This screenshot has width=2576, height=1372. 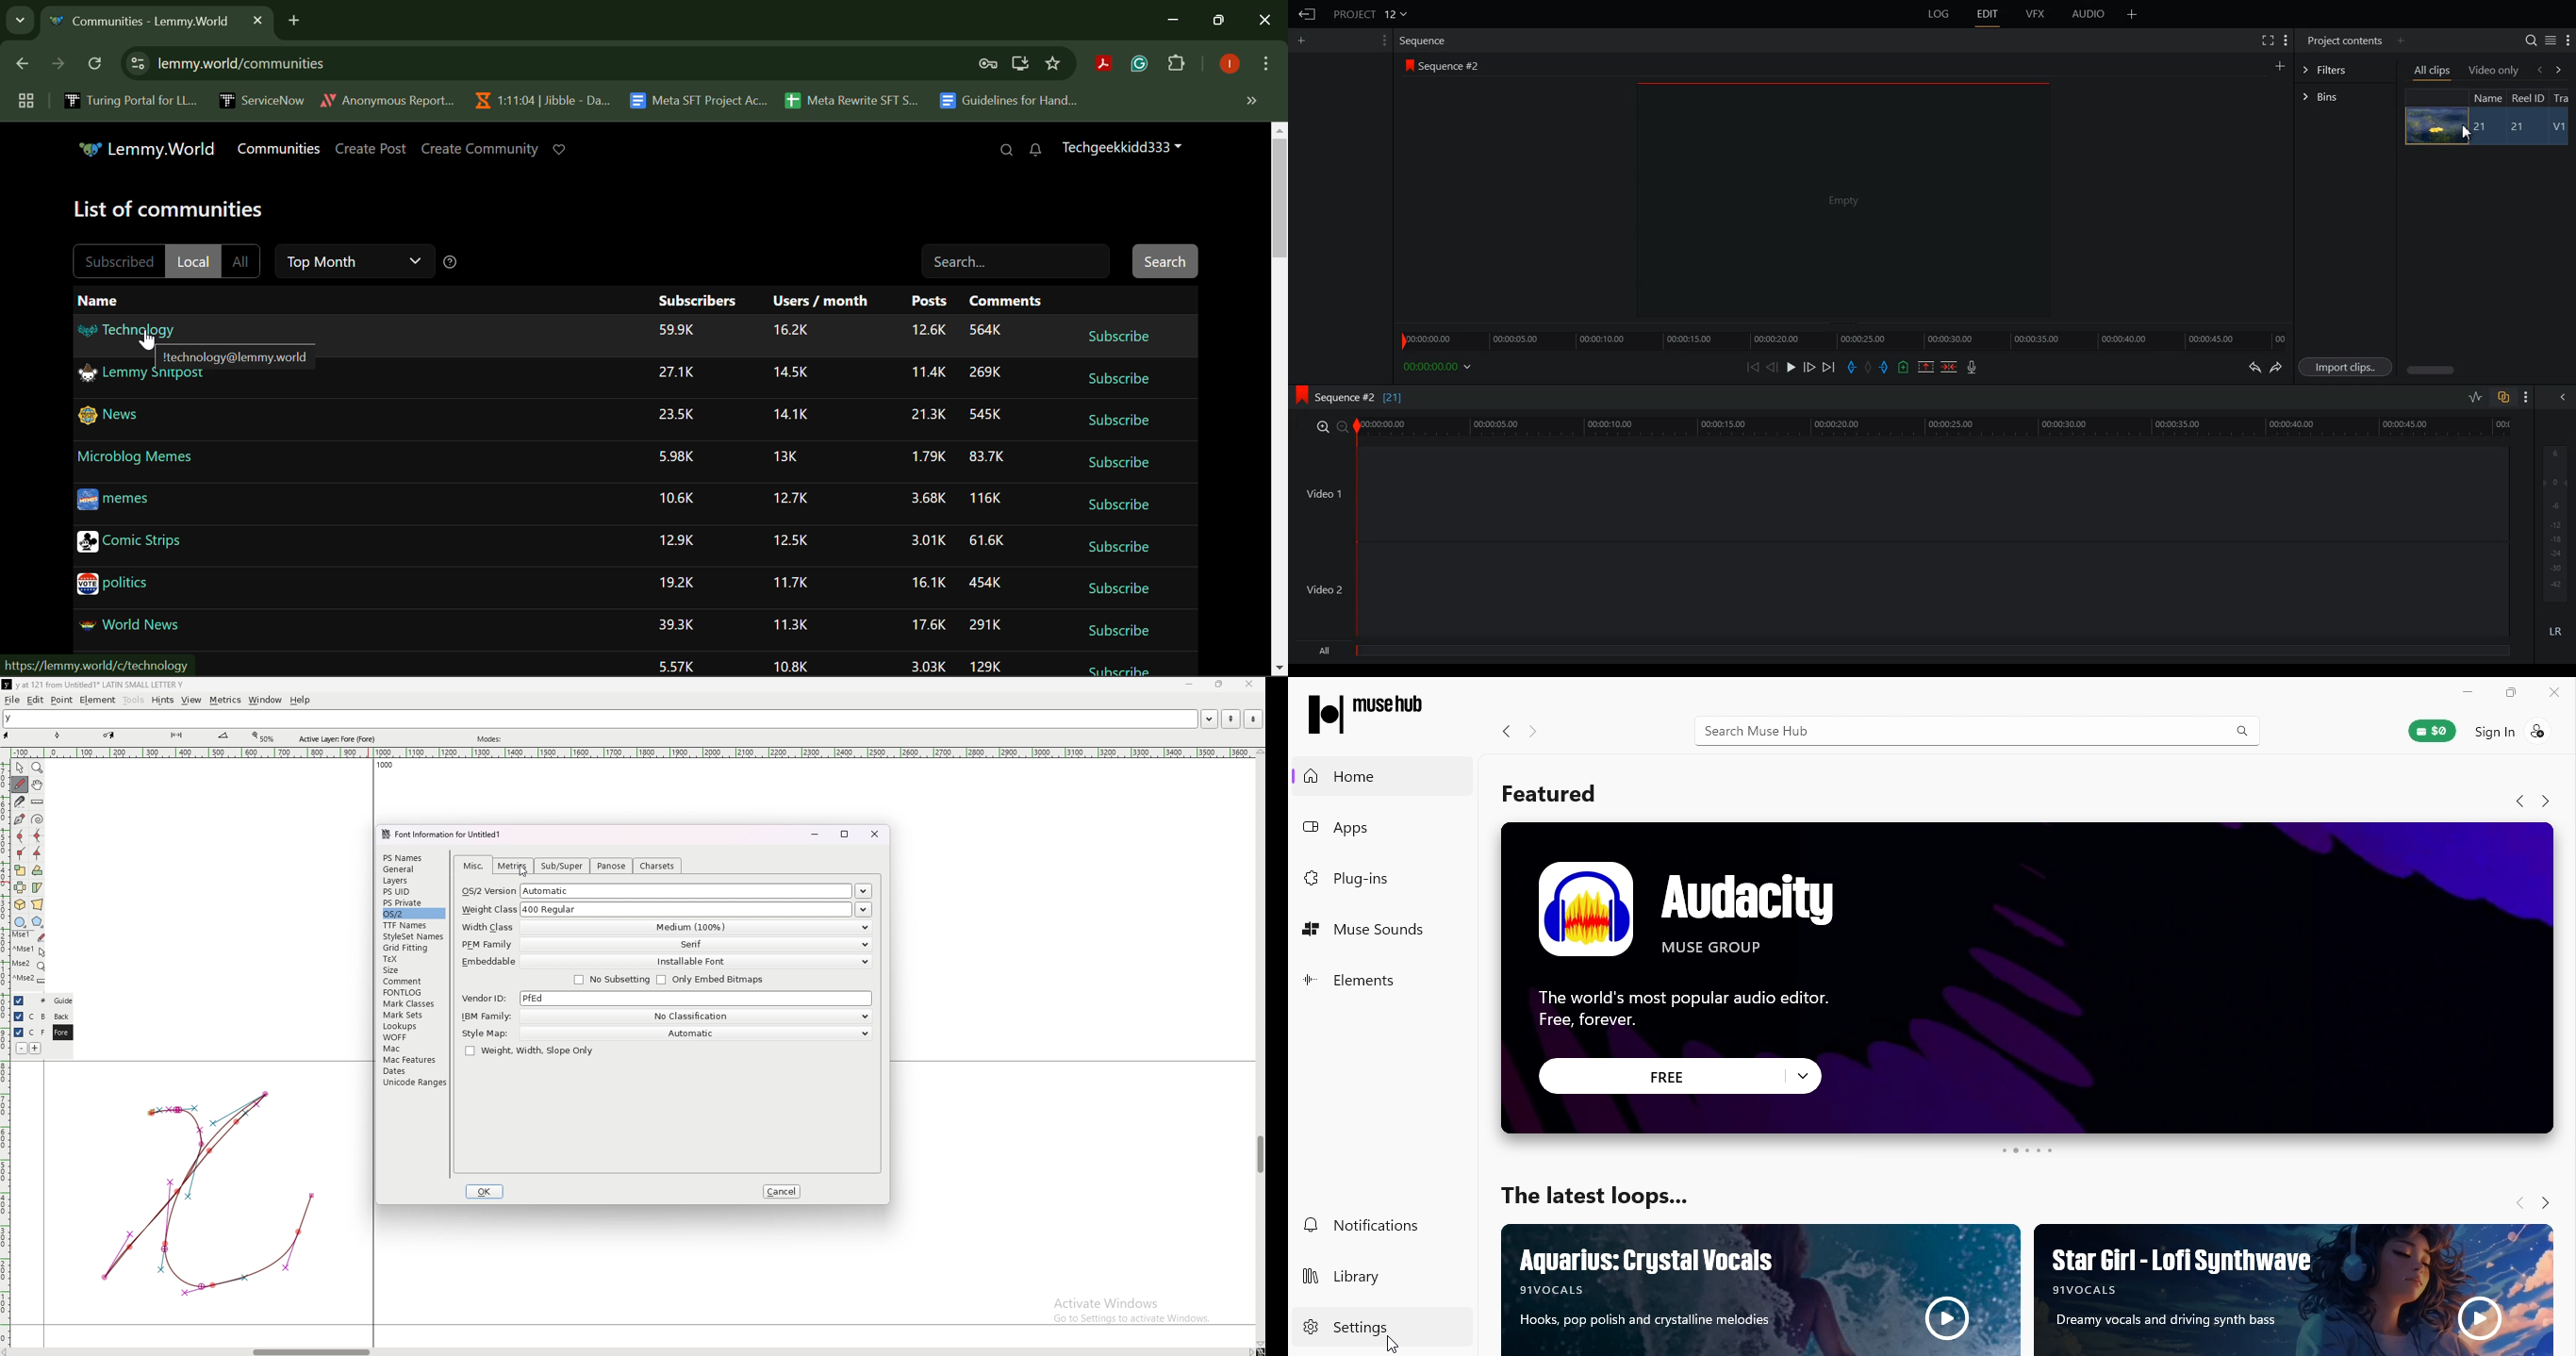 I want to click on os/2 version automatic, so click(x=658, y=891).